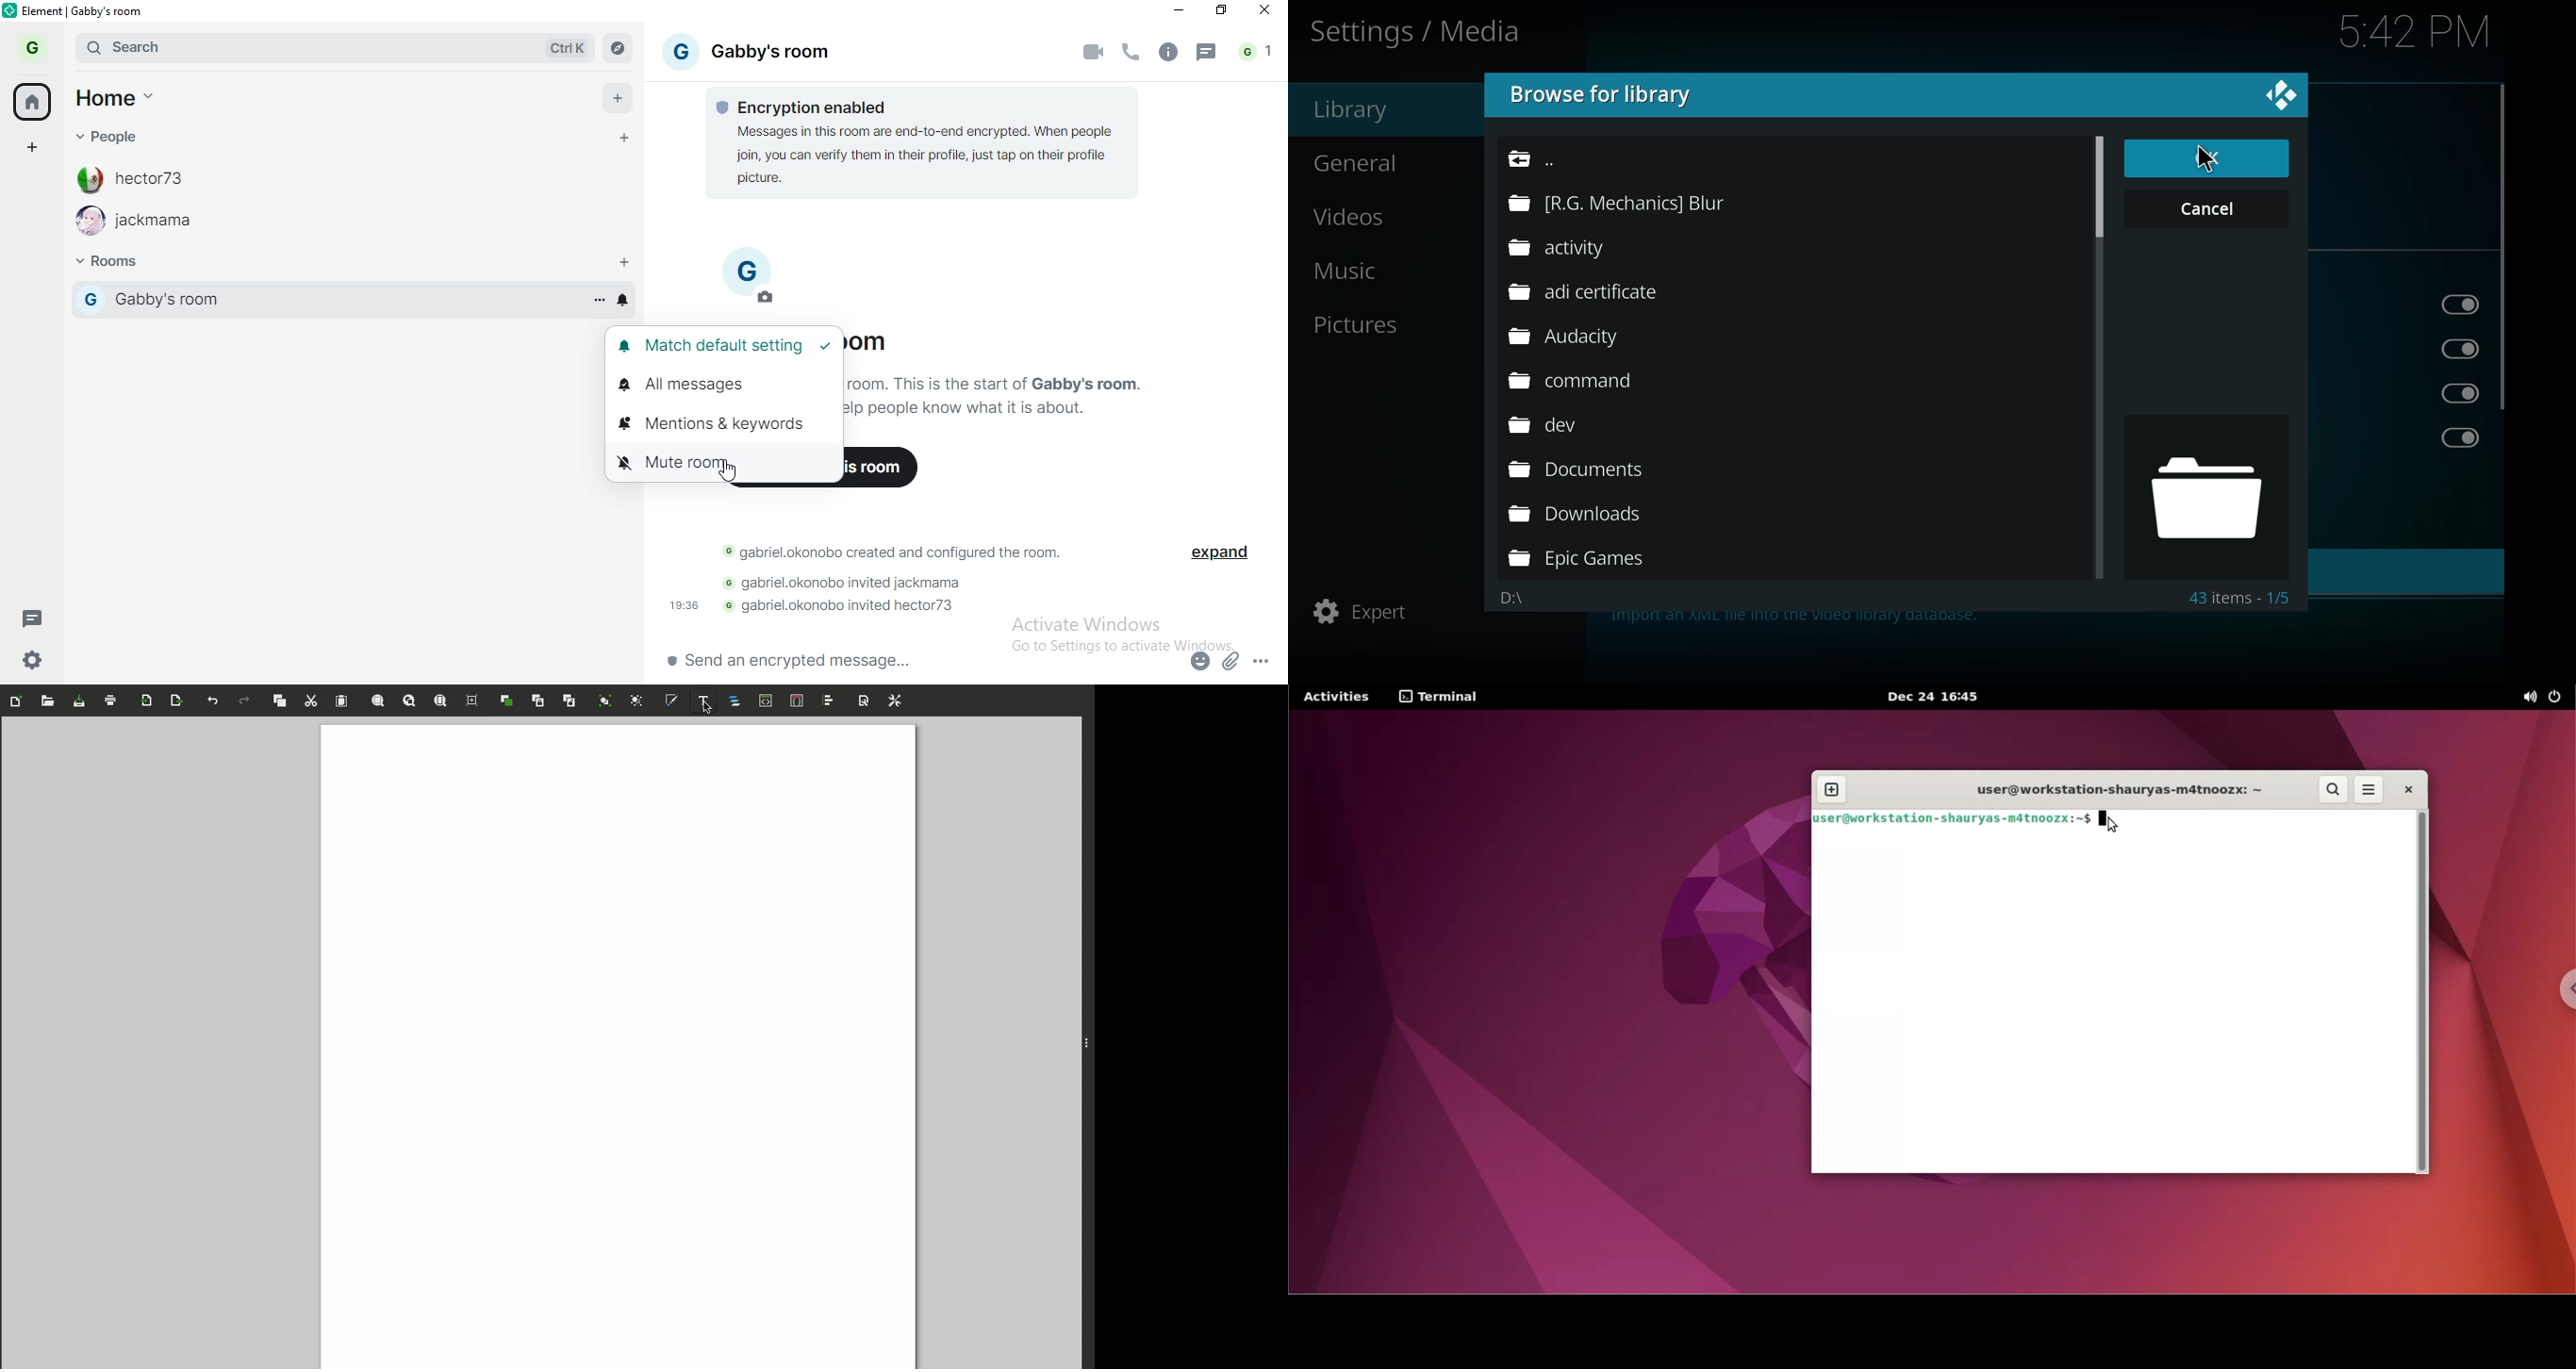 The width and height of the screenshot is (2576, 1372). What do you see at coordinates (2281, 95) in the screenshot?
I see `close` at bounding box center [2281, 95].